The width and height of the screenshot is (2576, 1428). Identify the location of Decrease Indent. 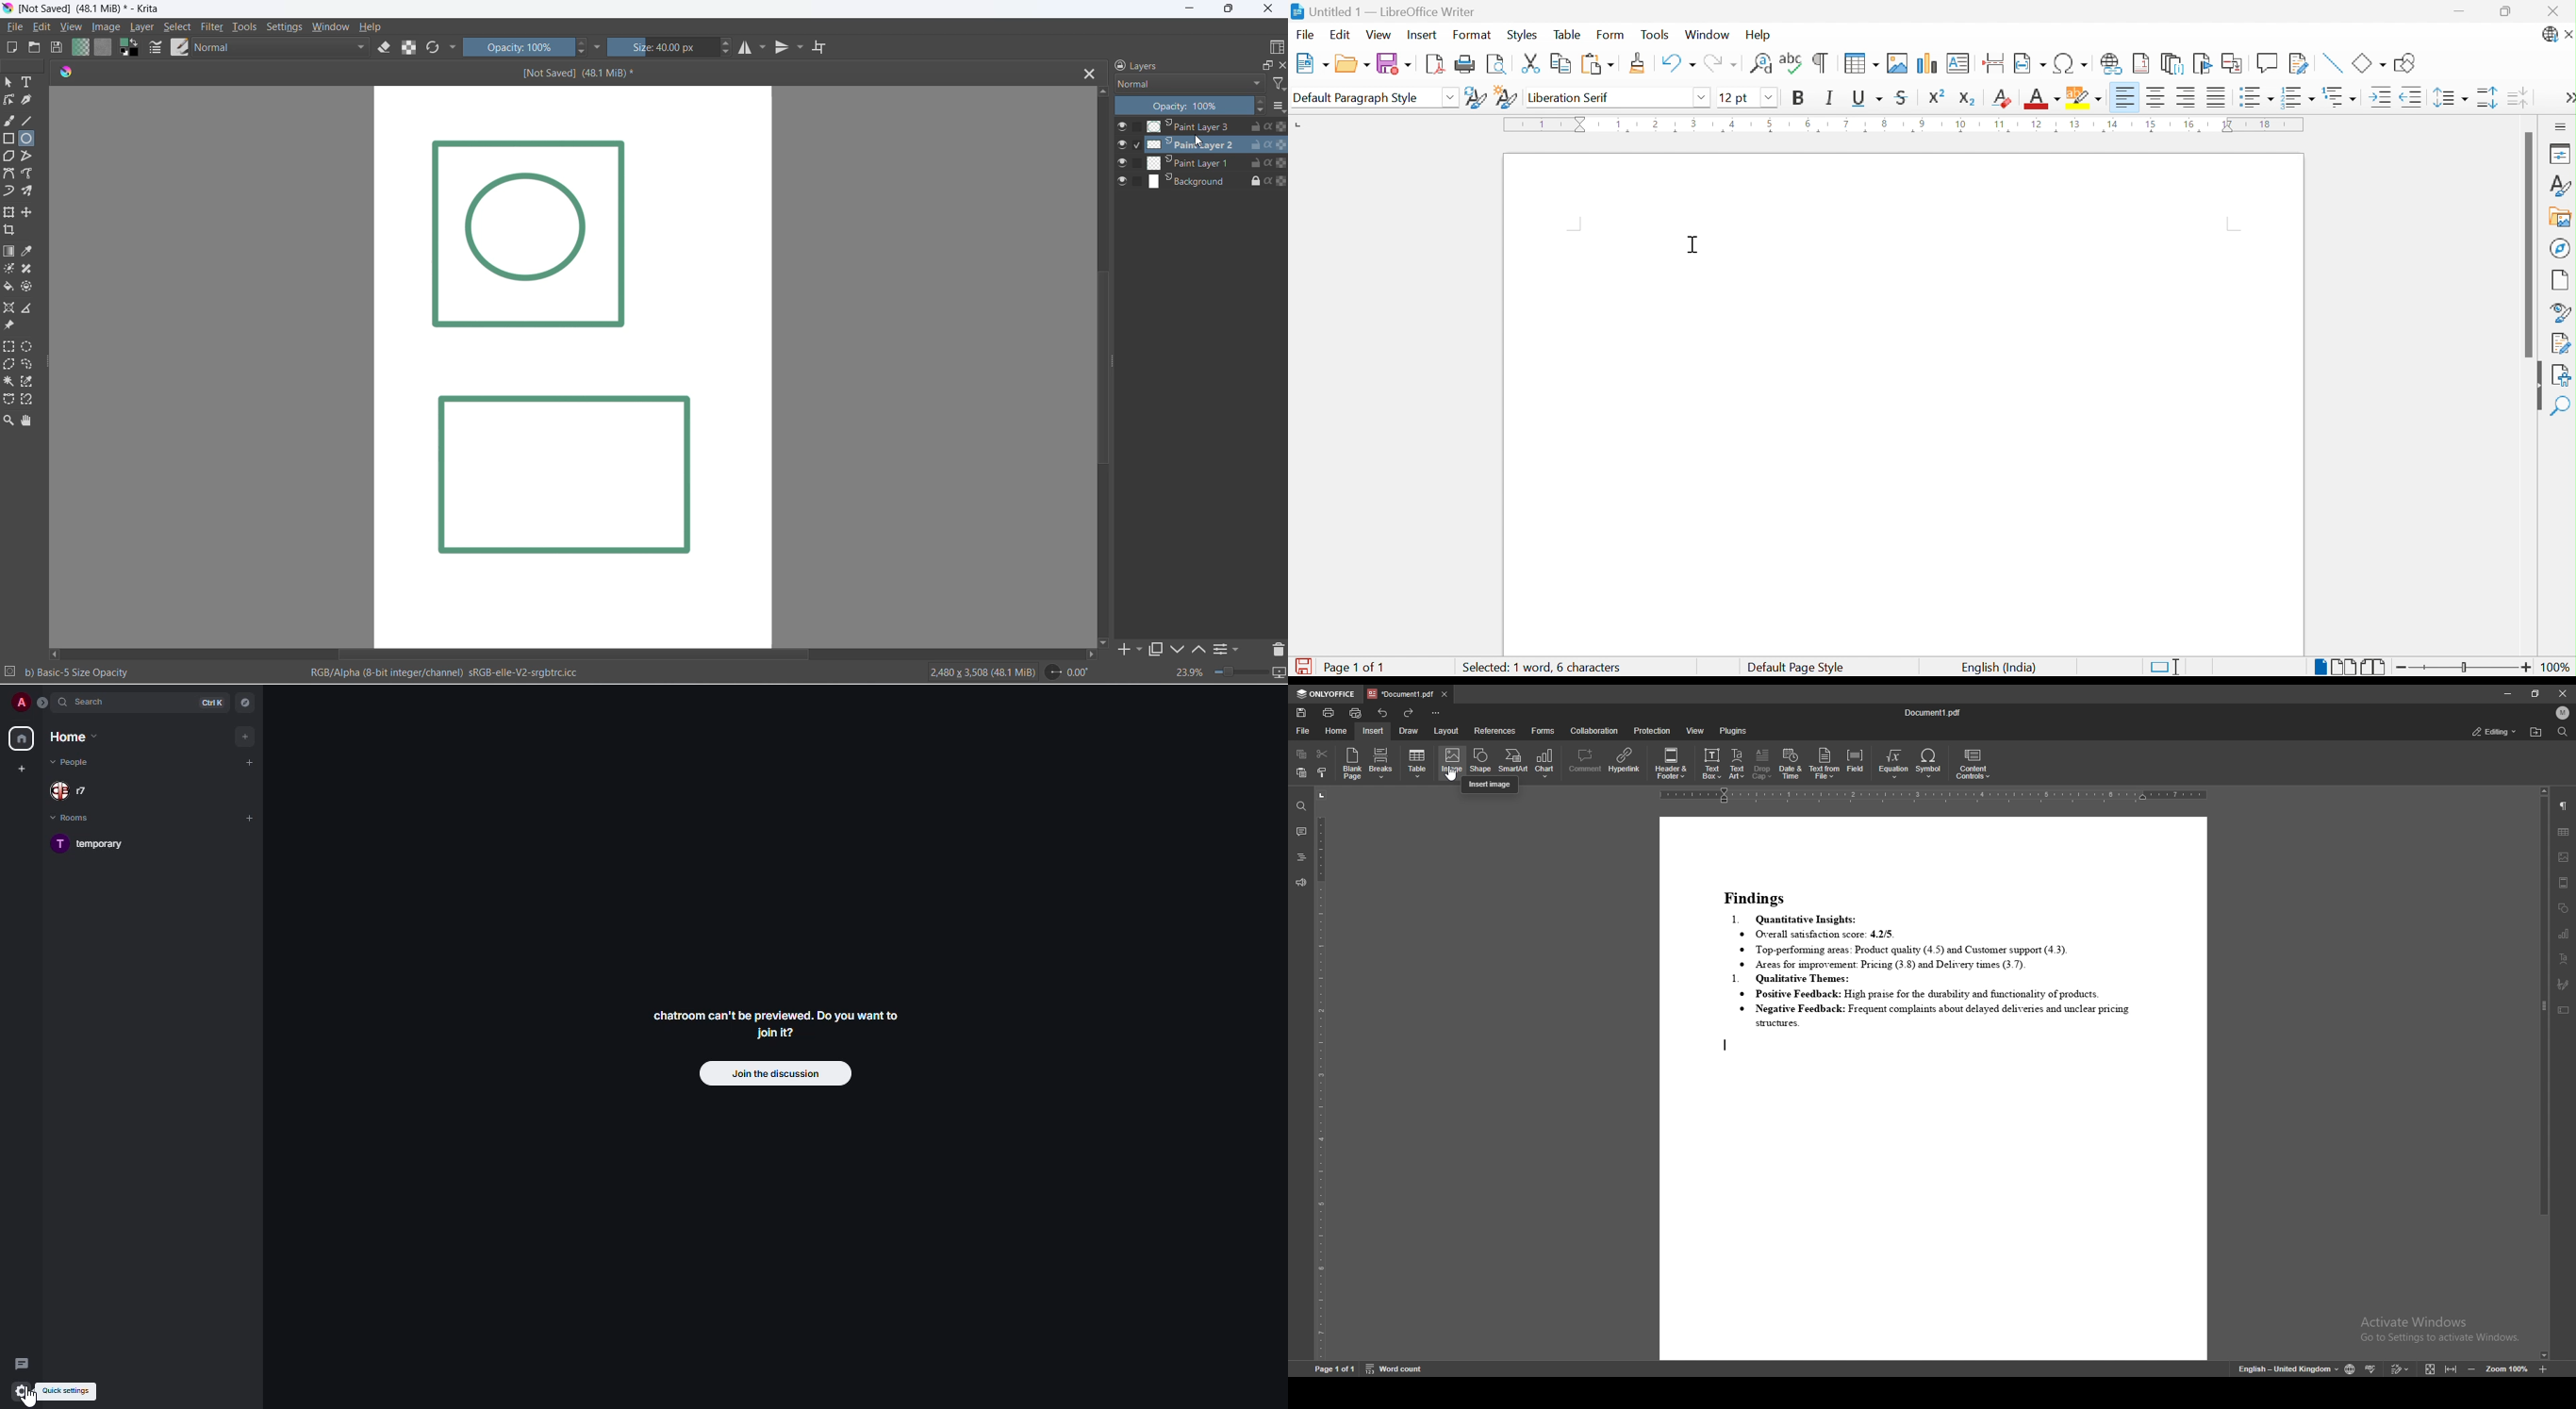
(2411, 99).